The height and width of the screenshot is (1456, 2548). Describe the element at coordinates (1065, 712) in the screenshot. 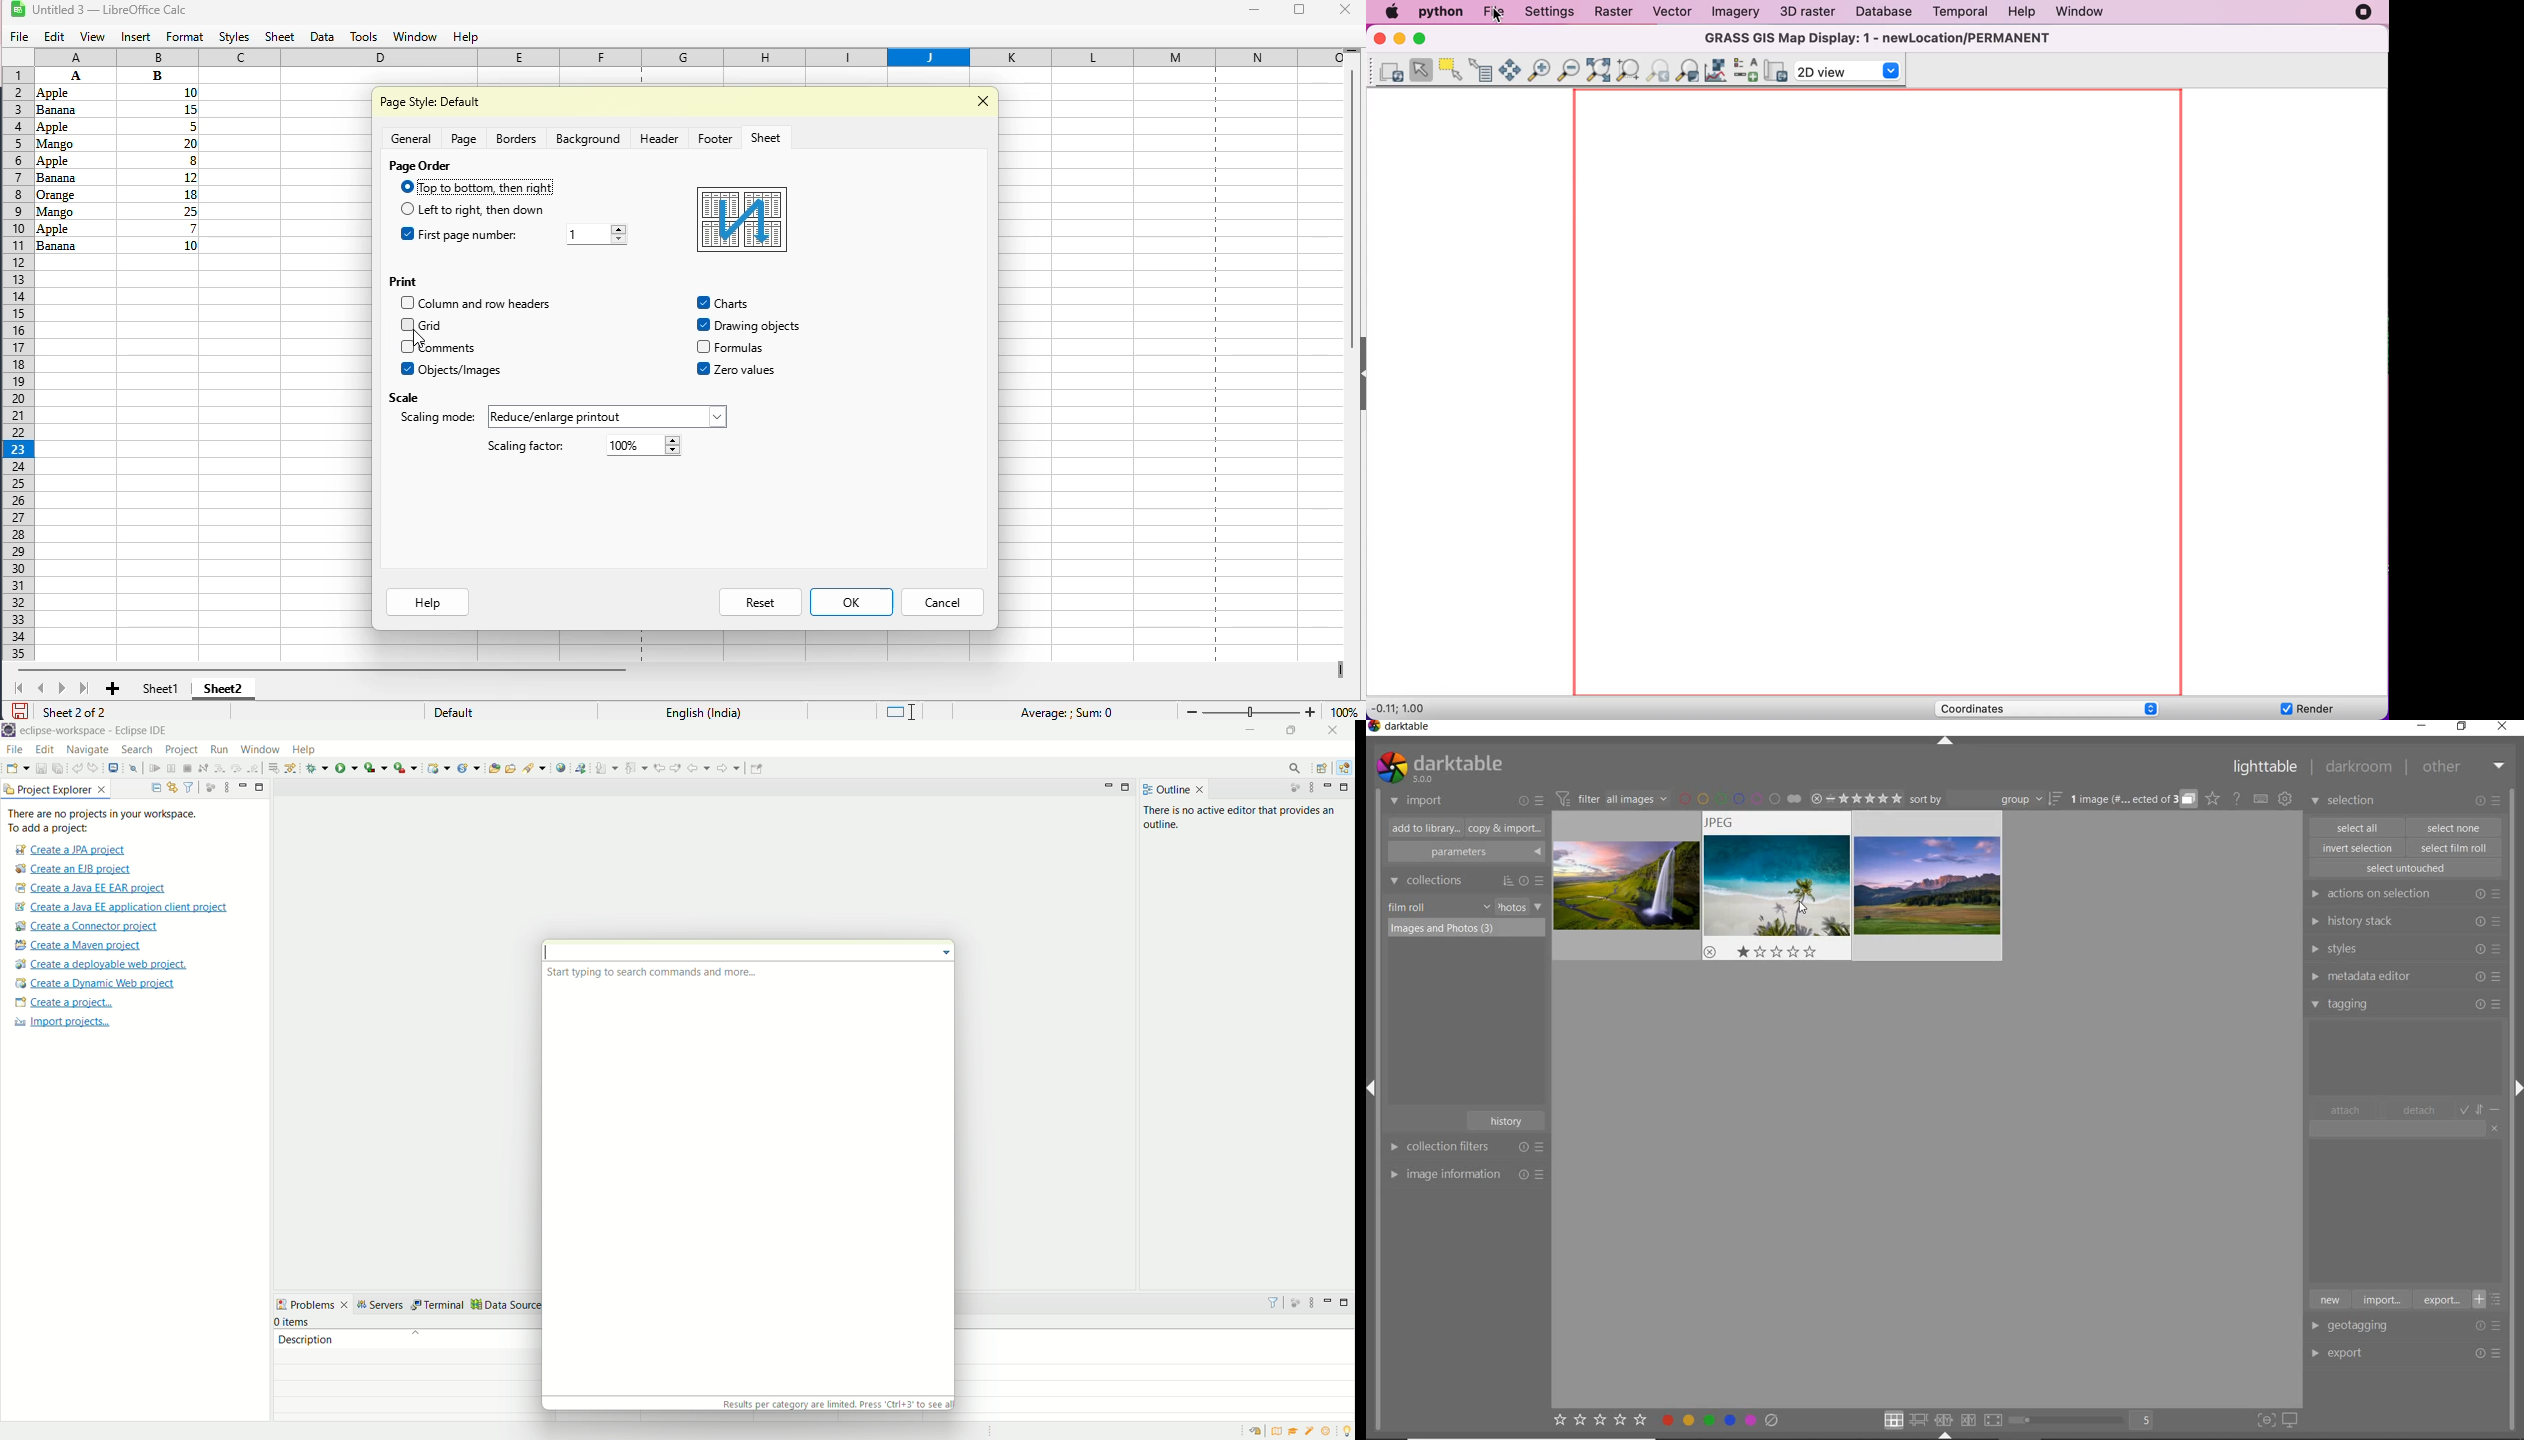

I see `Average ; Sum 0` at that location.